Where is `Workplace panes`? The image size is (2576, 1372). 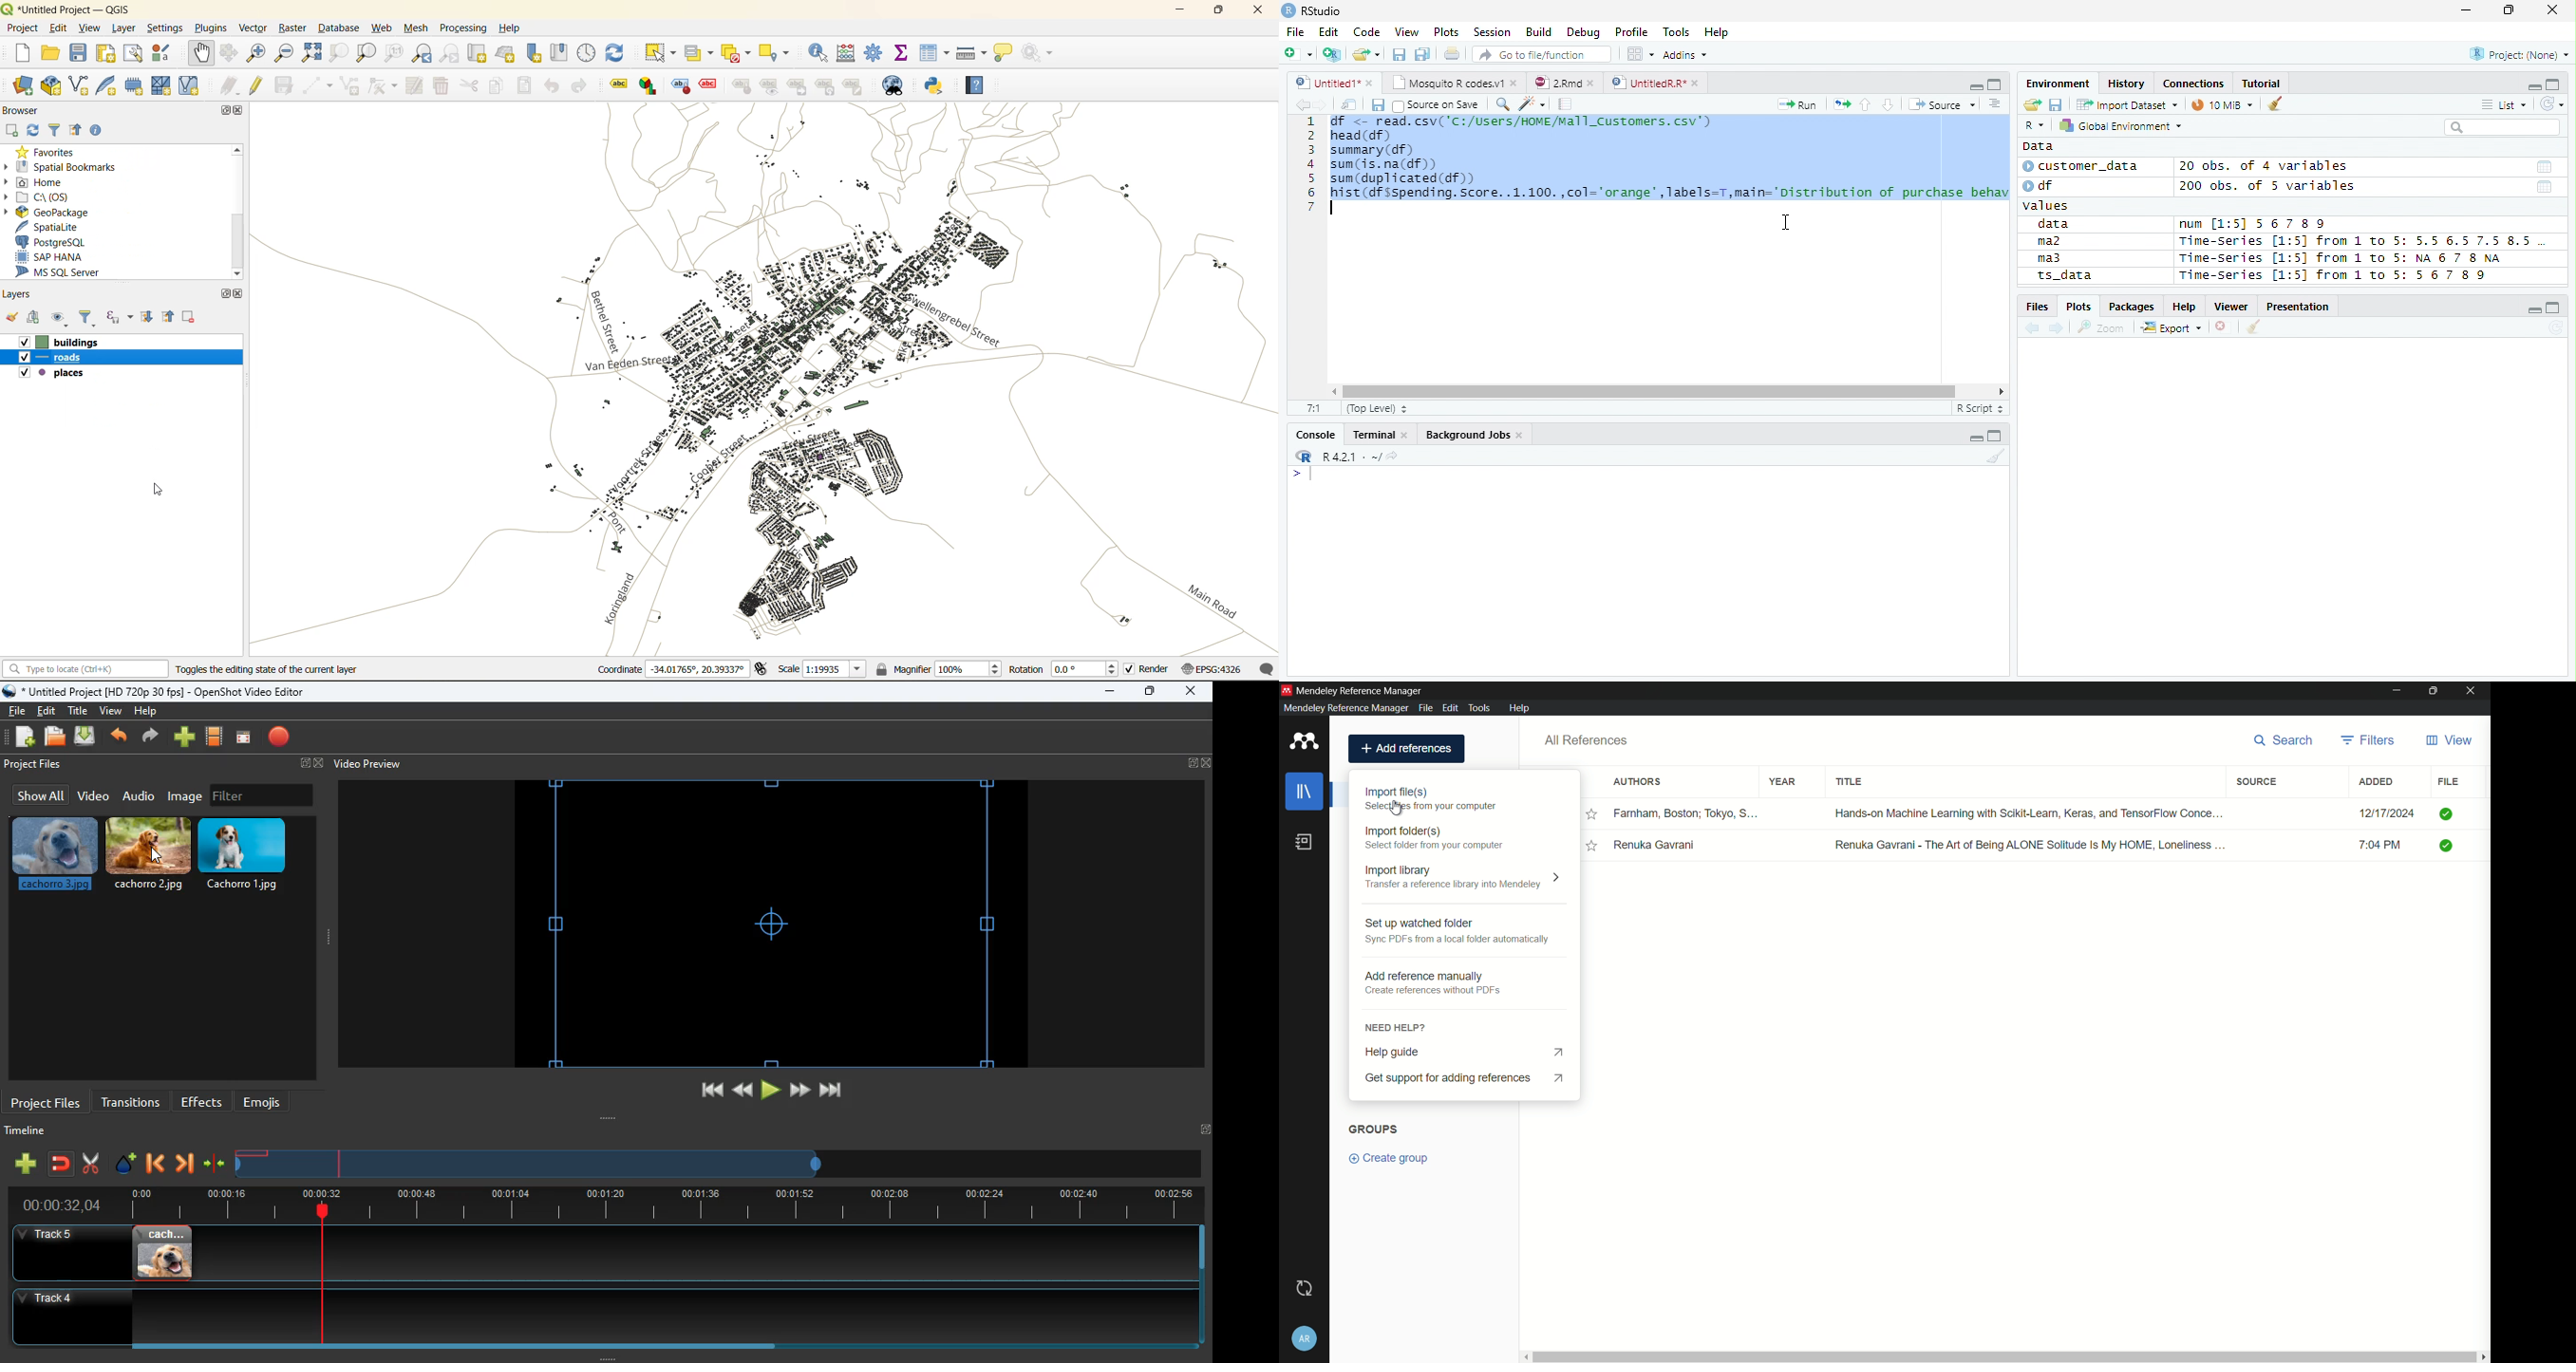
Workplace panes is located at coordinates (1640, 54).